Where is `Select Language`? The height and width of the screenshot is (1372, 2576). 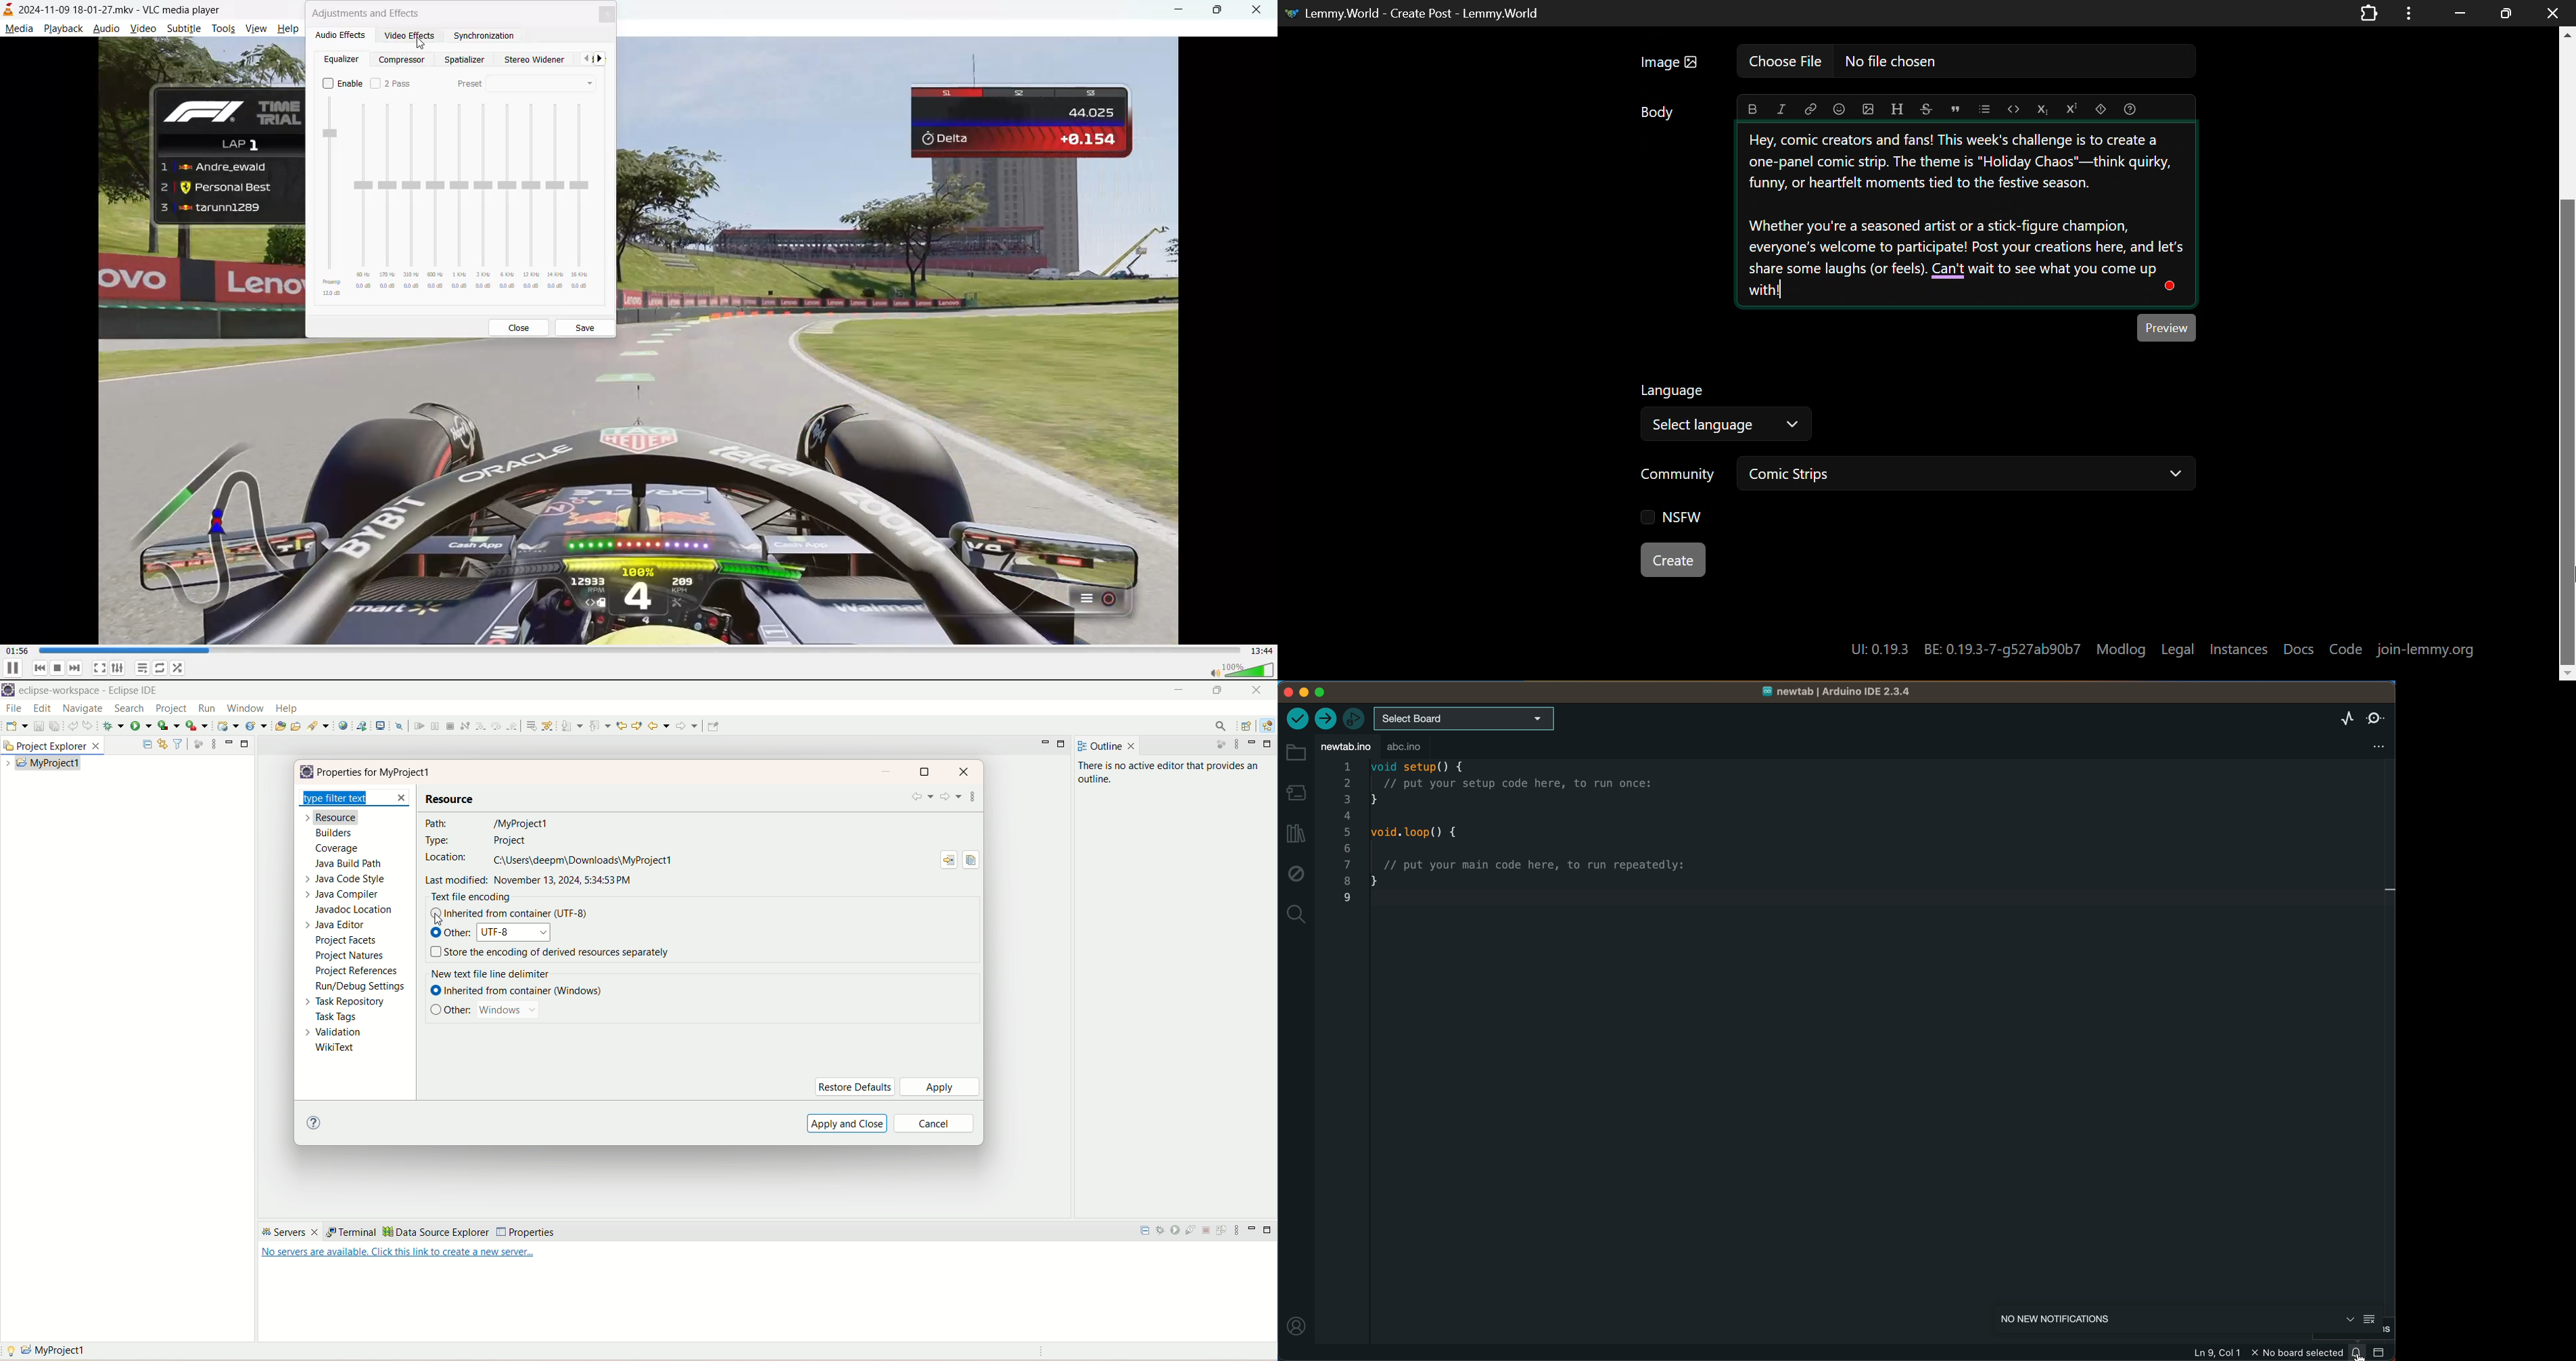
Select Language is located at coordinates (1729, 423).